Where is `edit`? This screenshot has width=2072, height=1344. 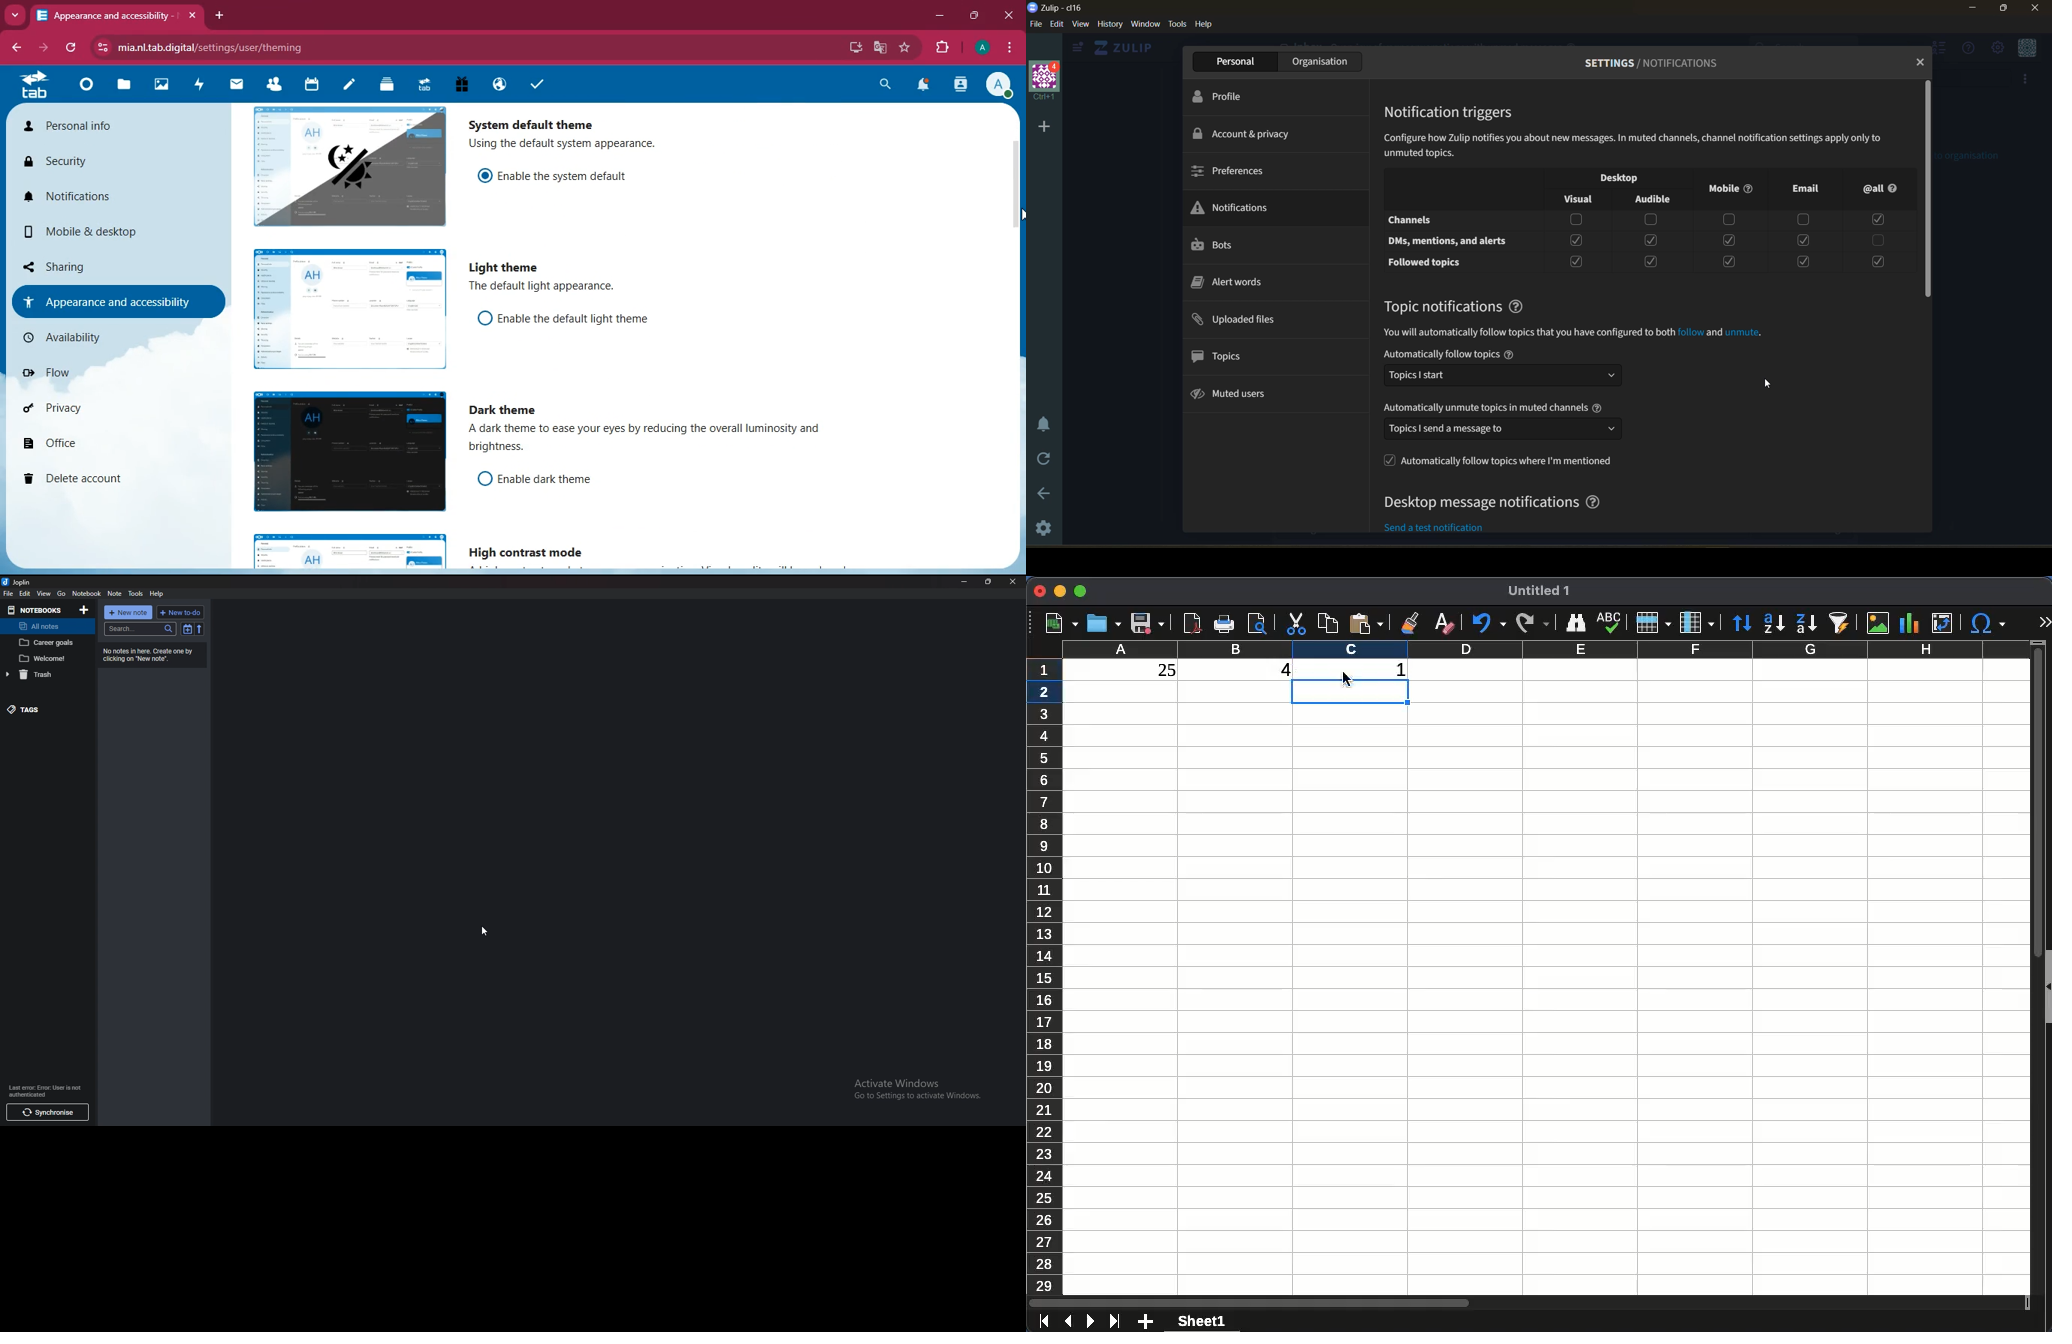
edit is located at coordinates (25, 593).